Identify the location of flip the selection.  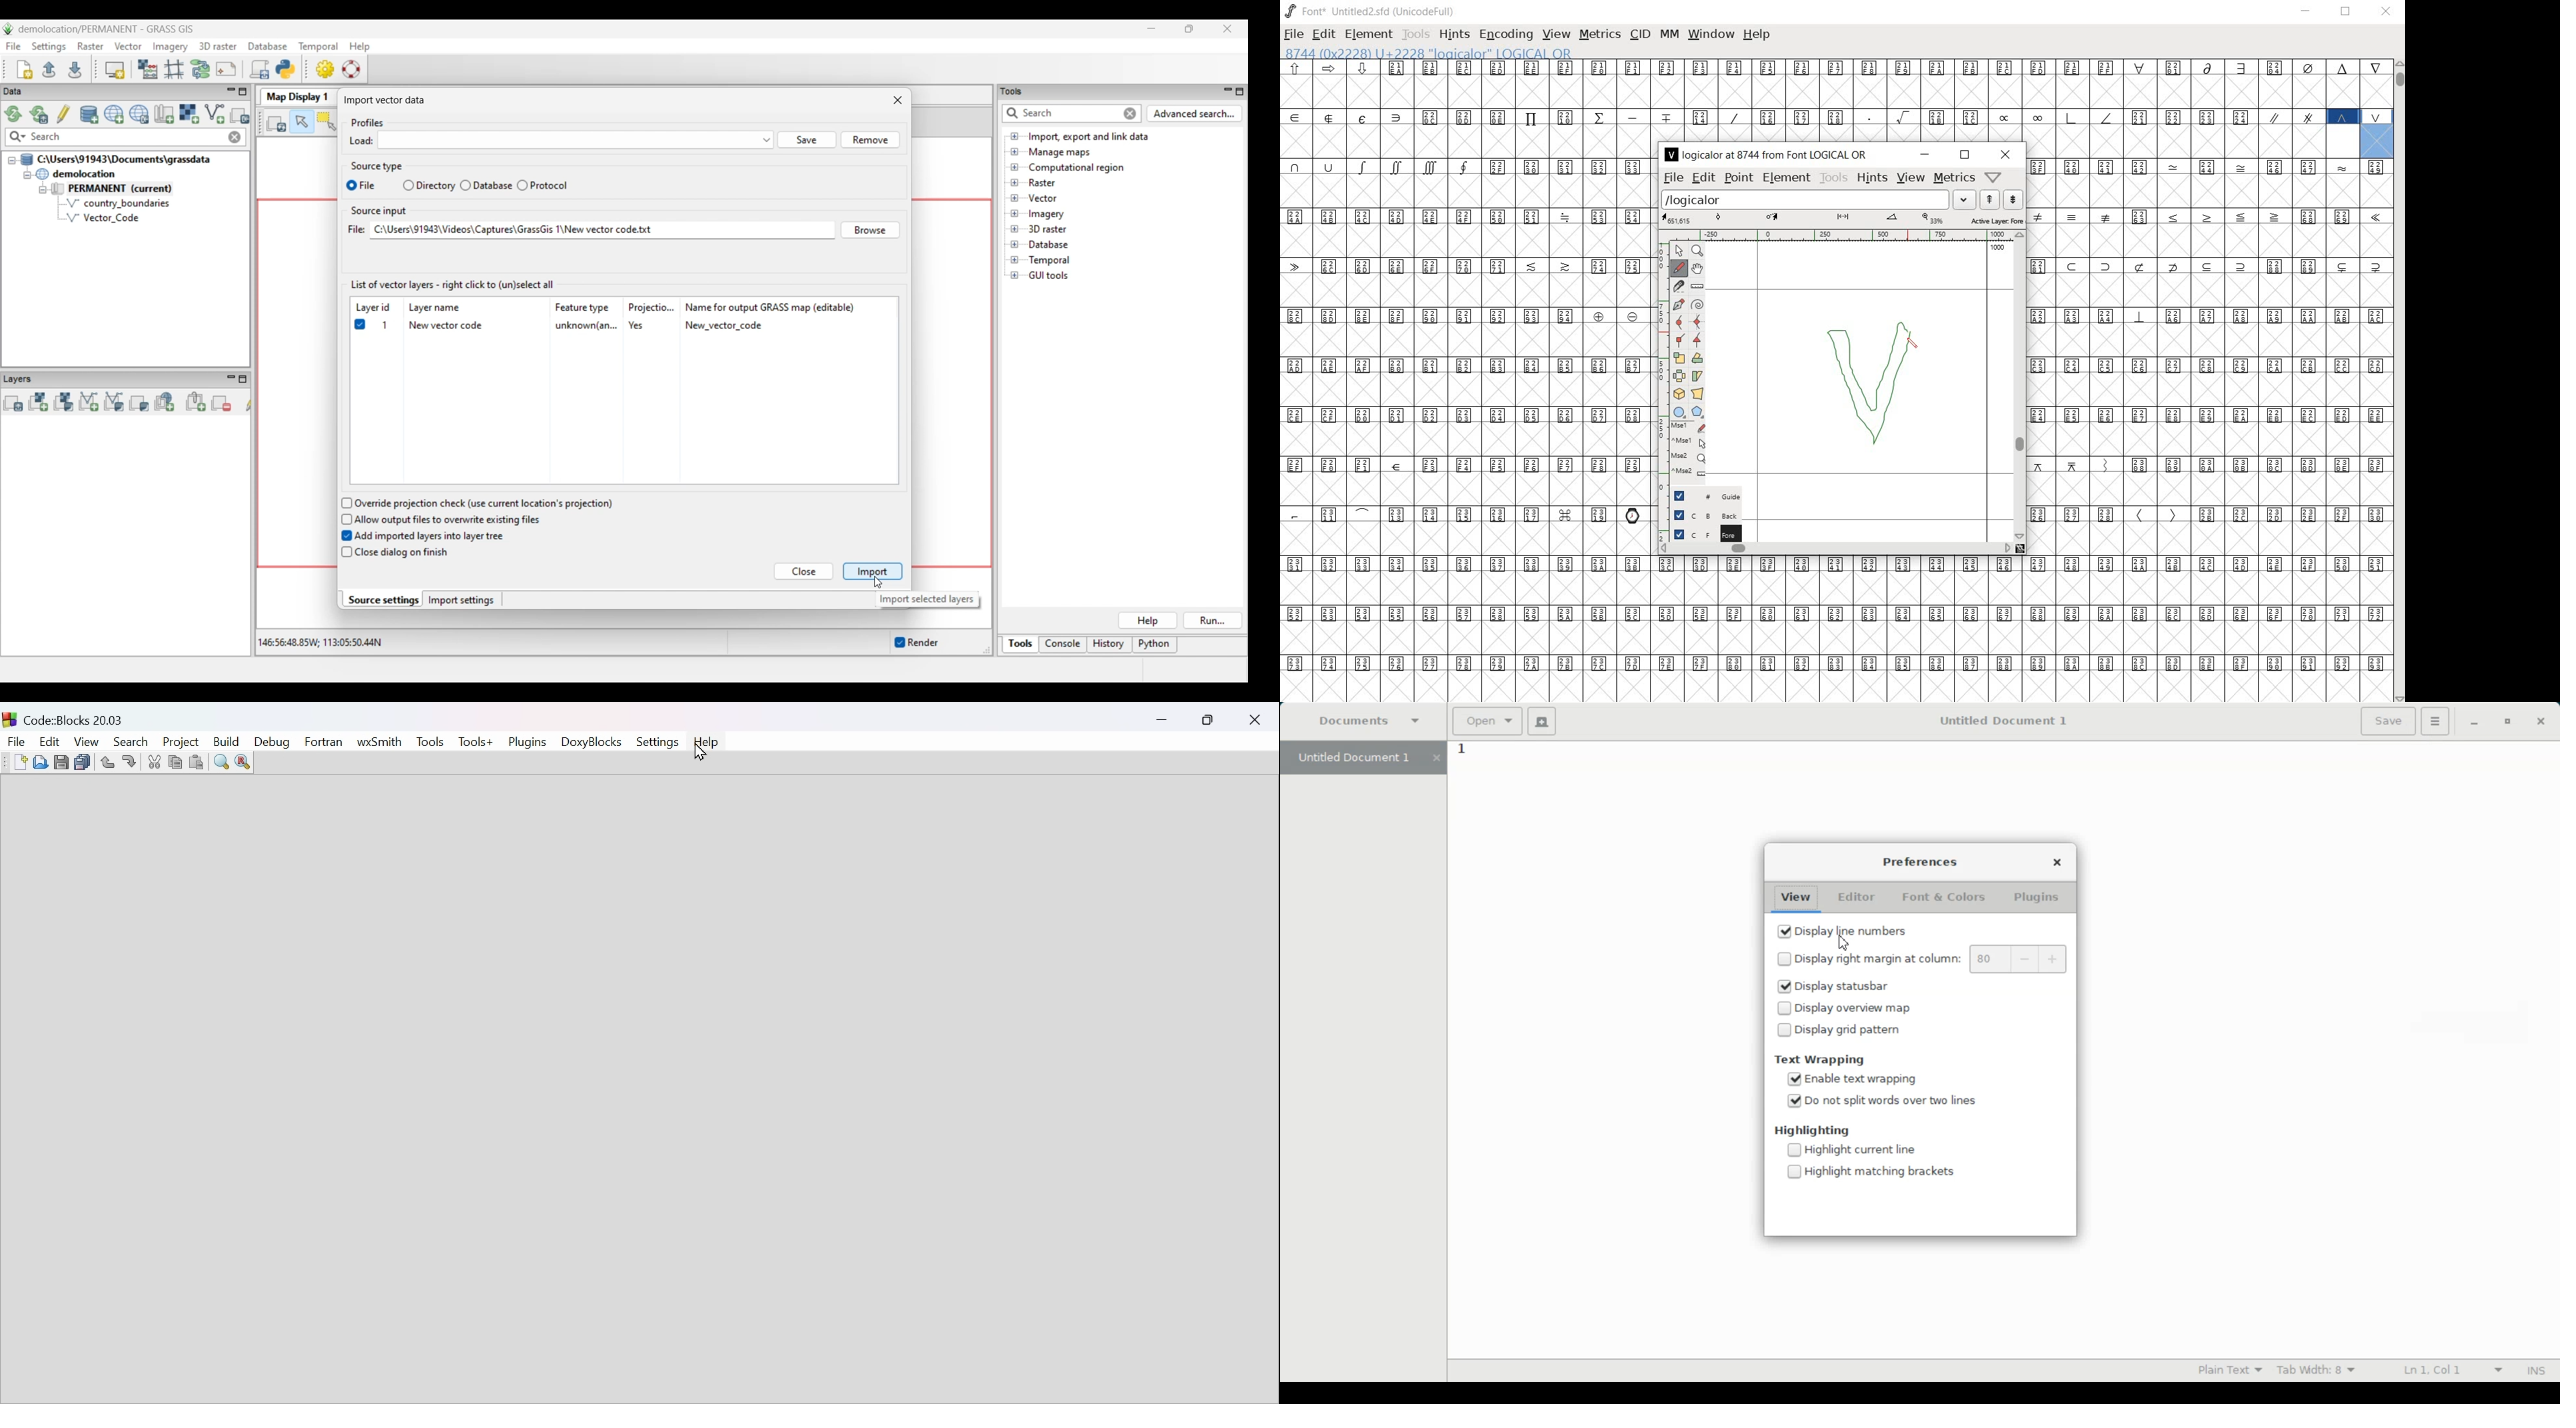
(1699, 358).